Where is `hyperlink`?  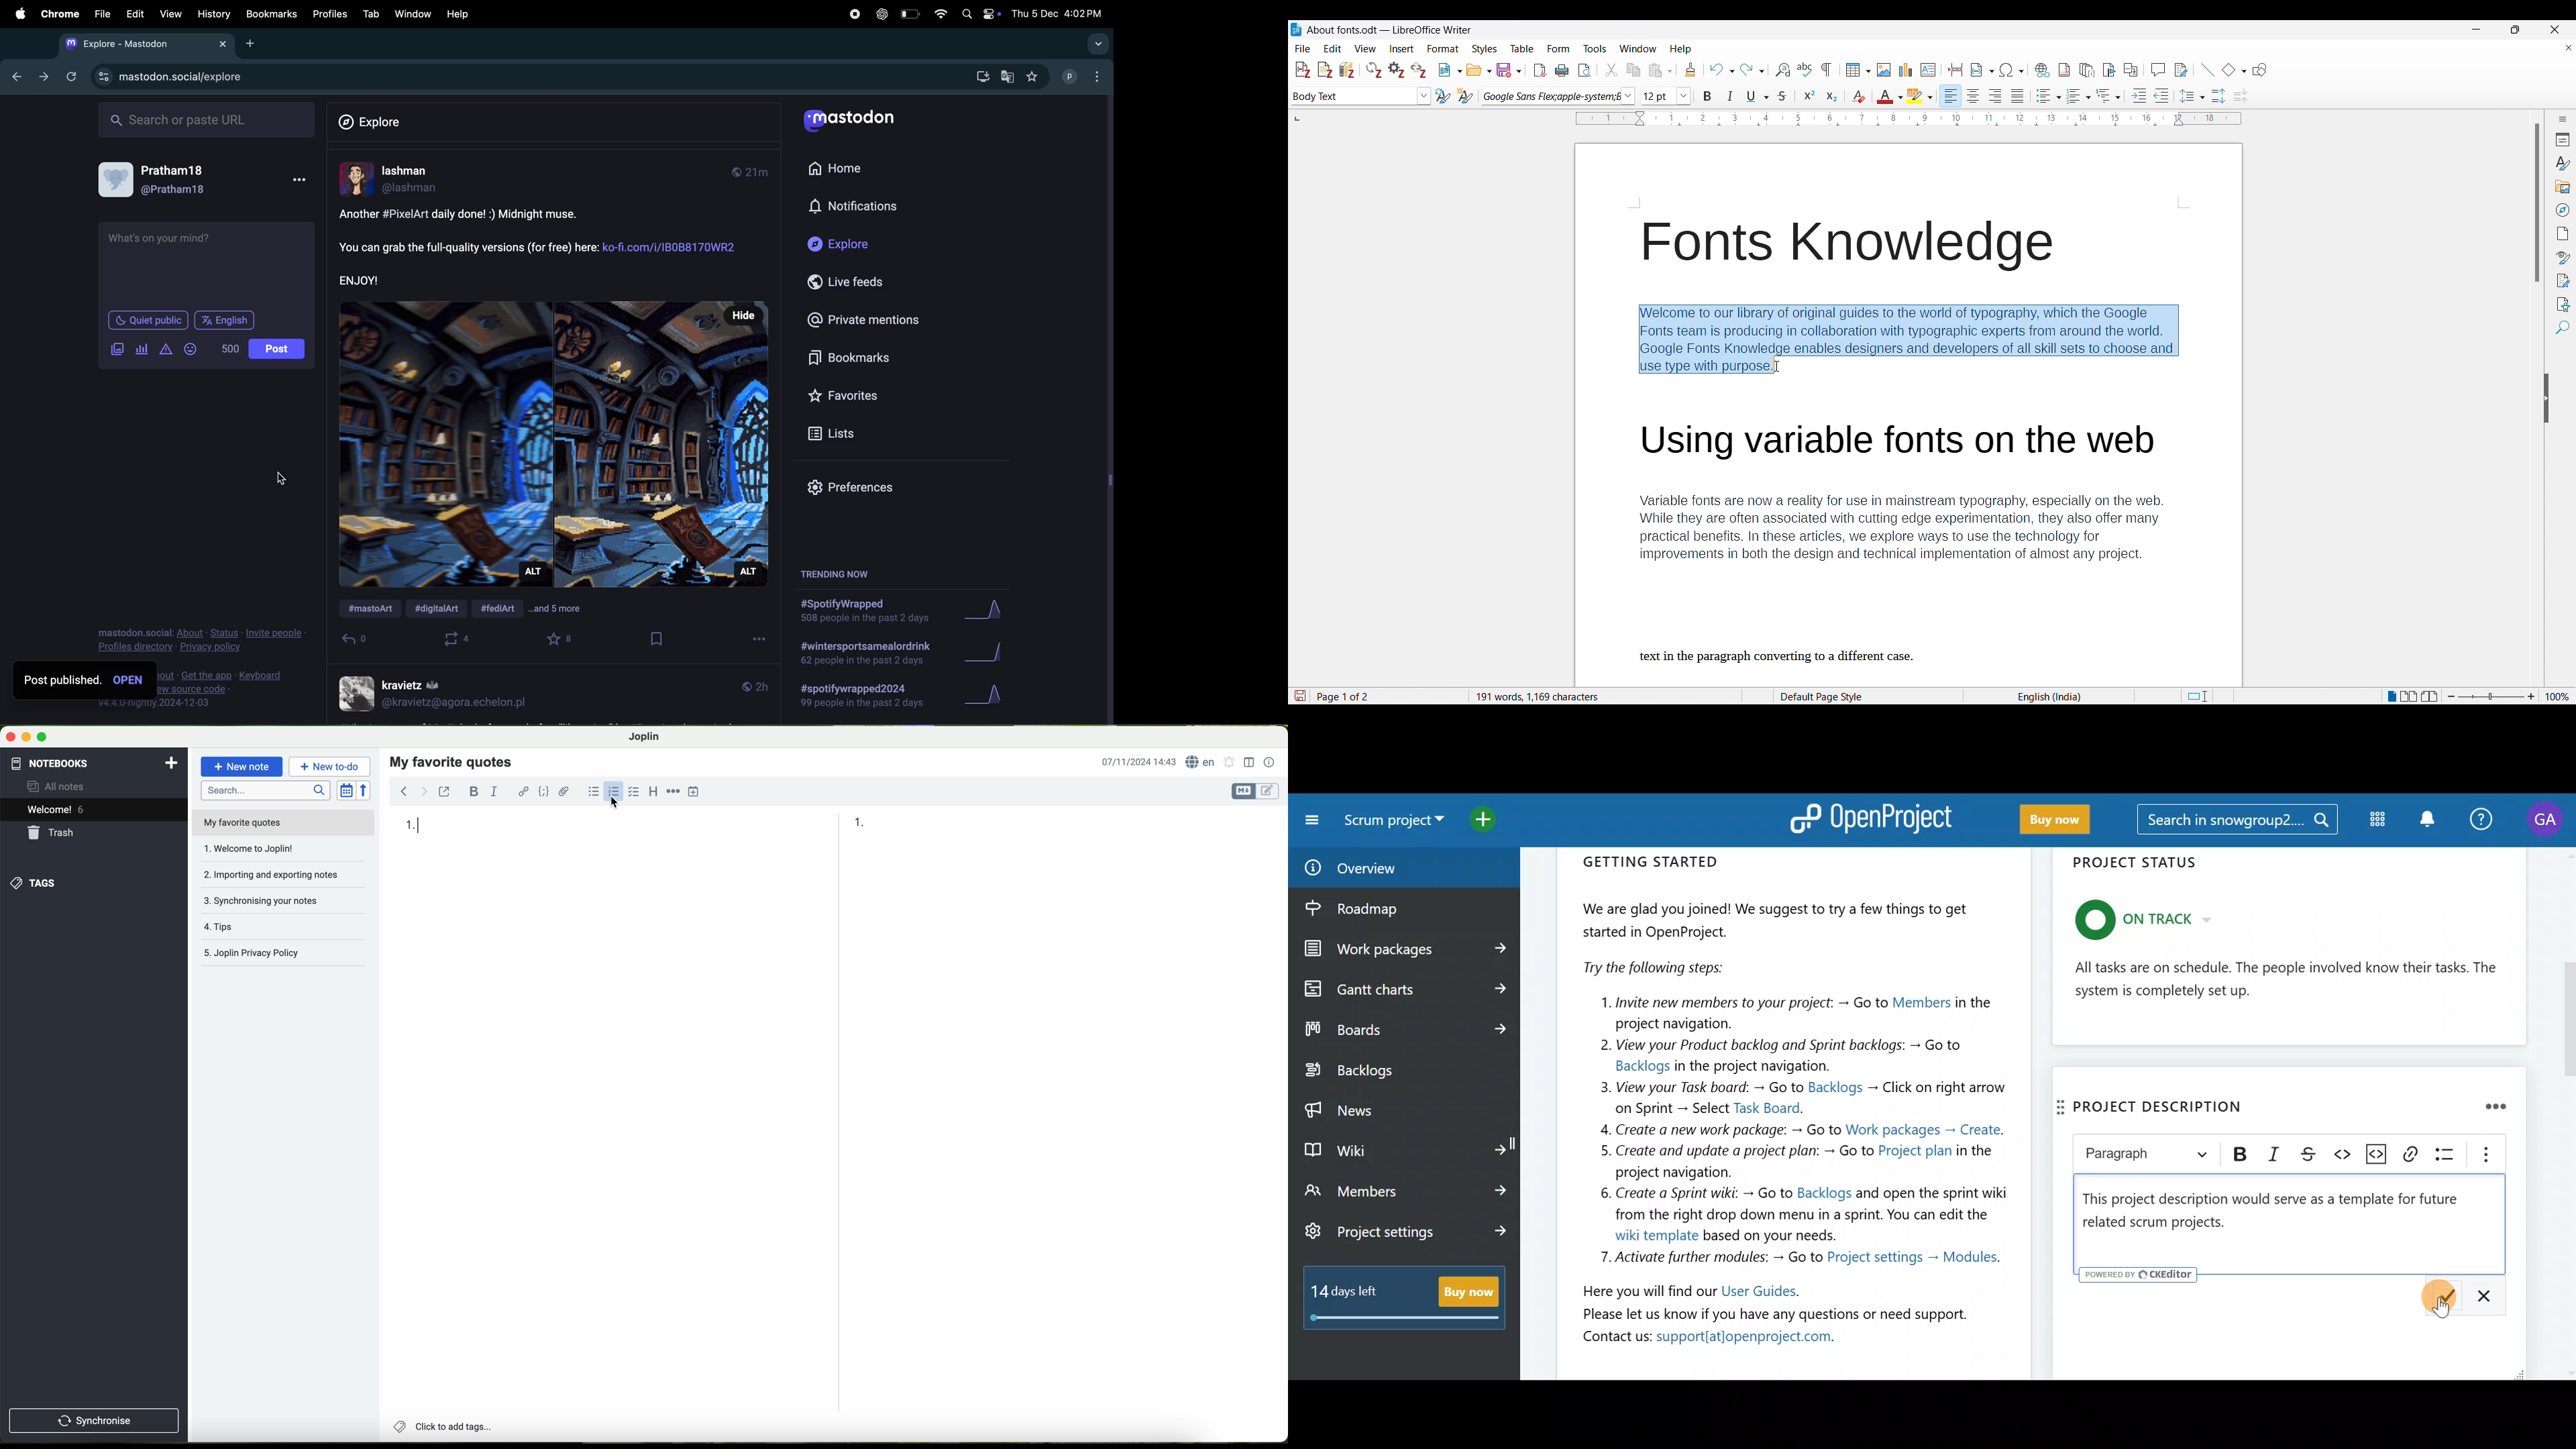
hyperlink is located at coordinates (523, 792).